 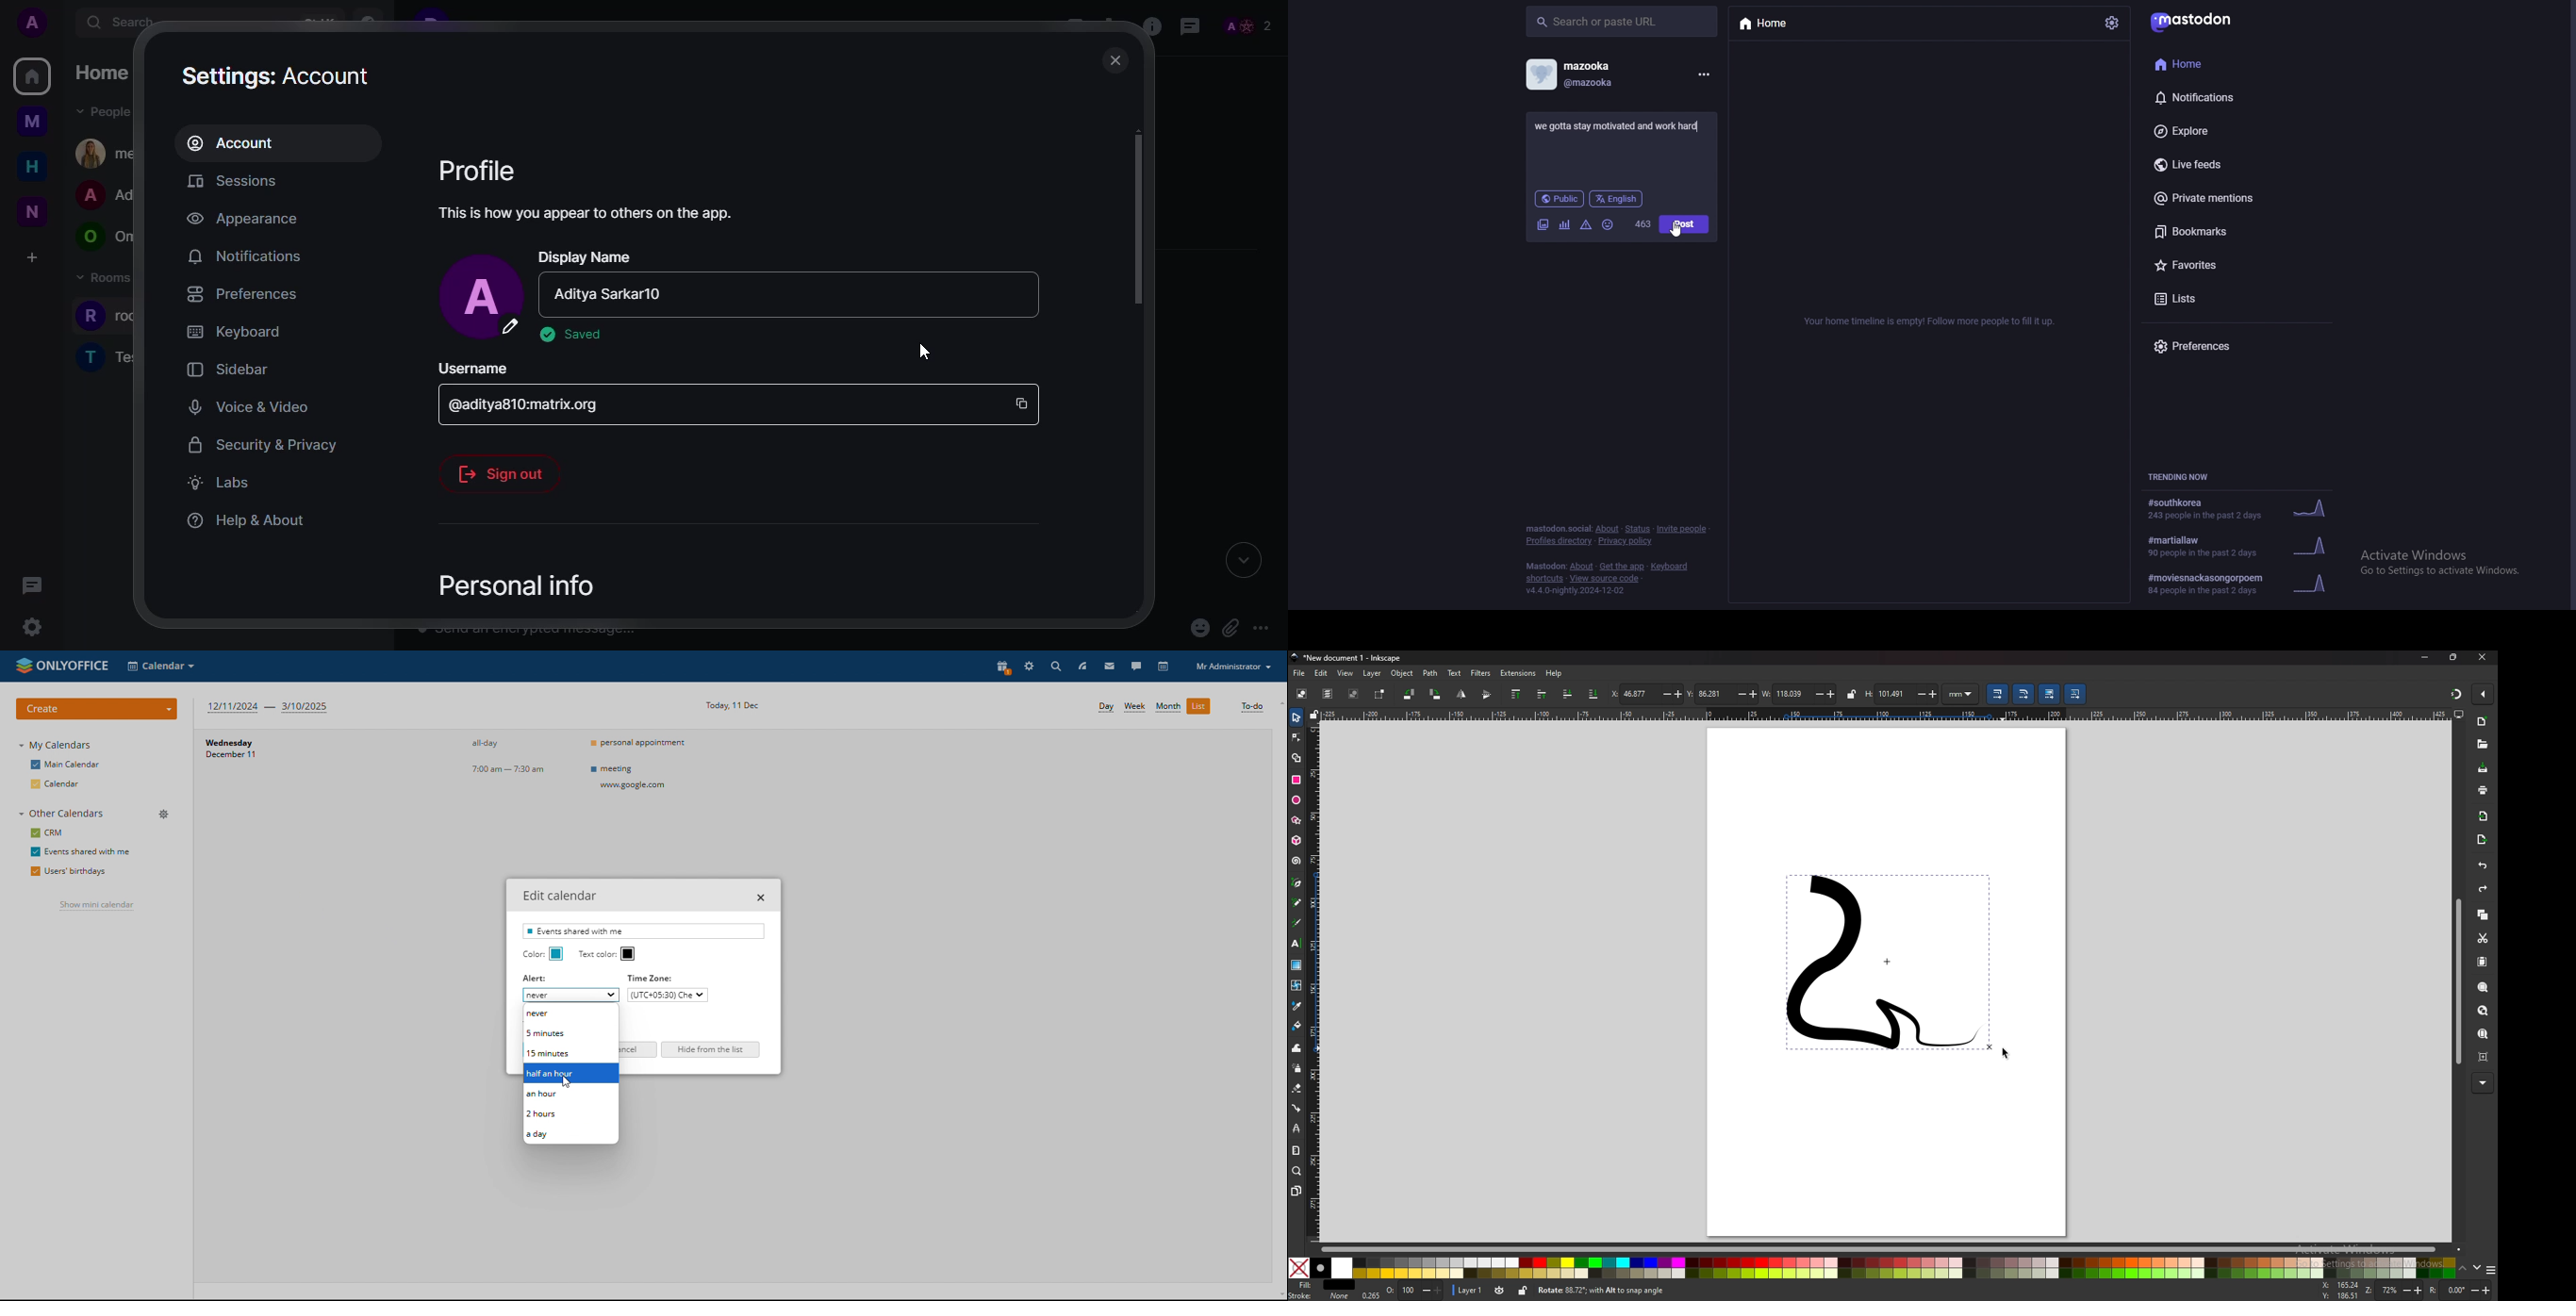 I want to click on text, so click(x=1454, y=673).